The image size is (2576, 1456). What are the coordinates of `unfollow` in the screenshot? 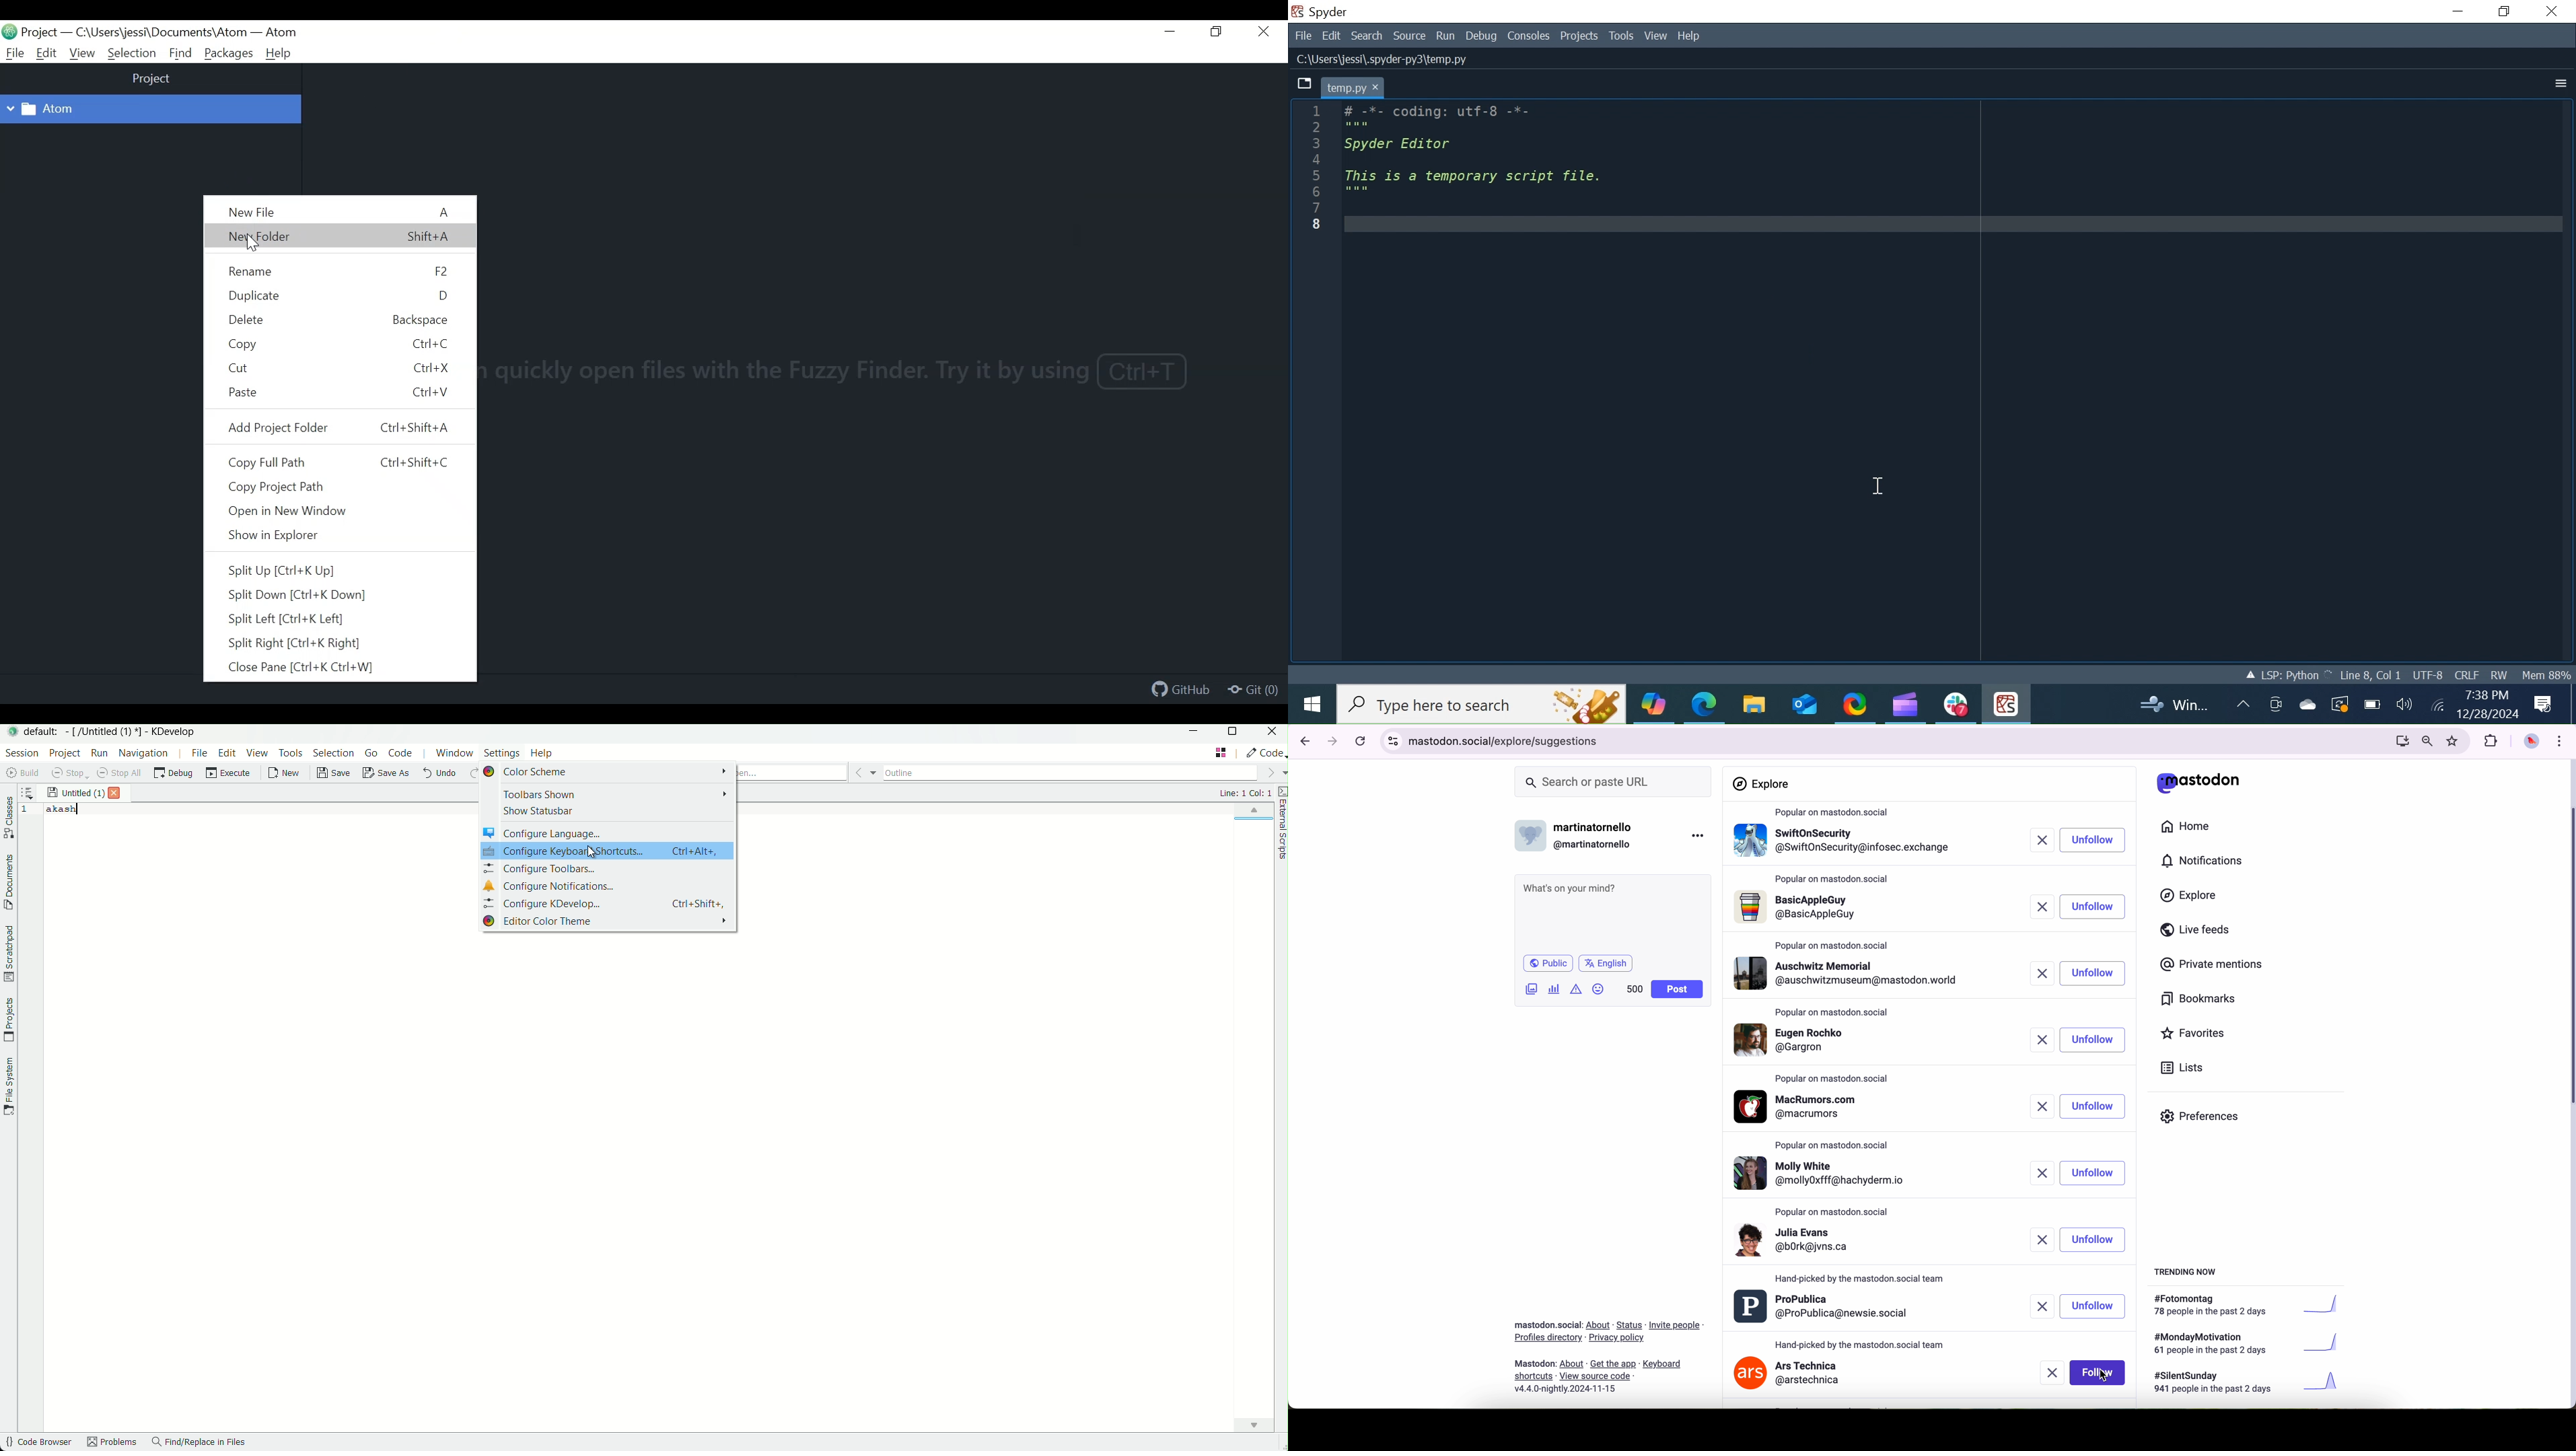 It's located at (2093, 1106).